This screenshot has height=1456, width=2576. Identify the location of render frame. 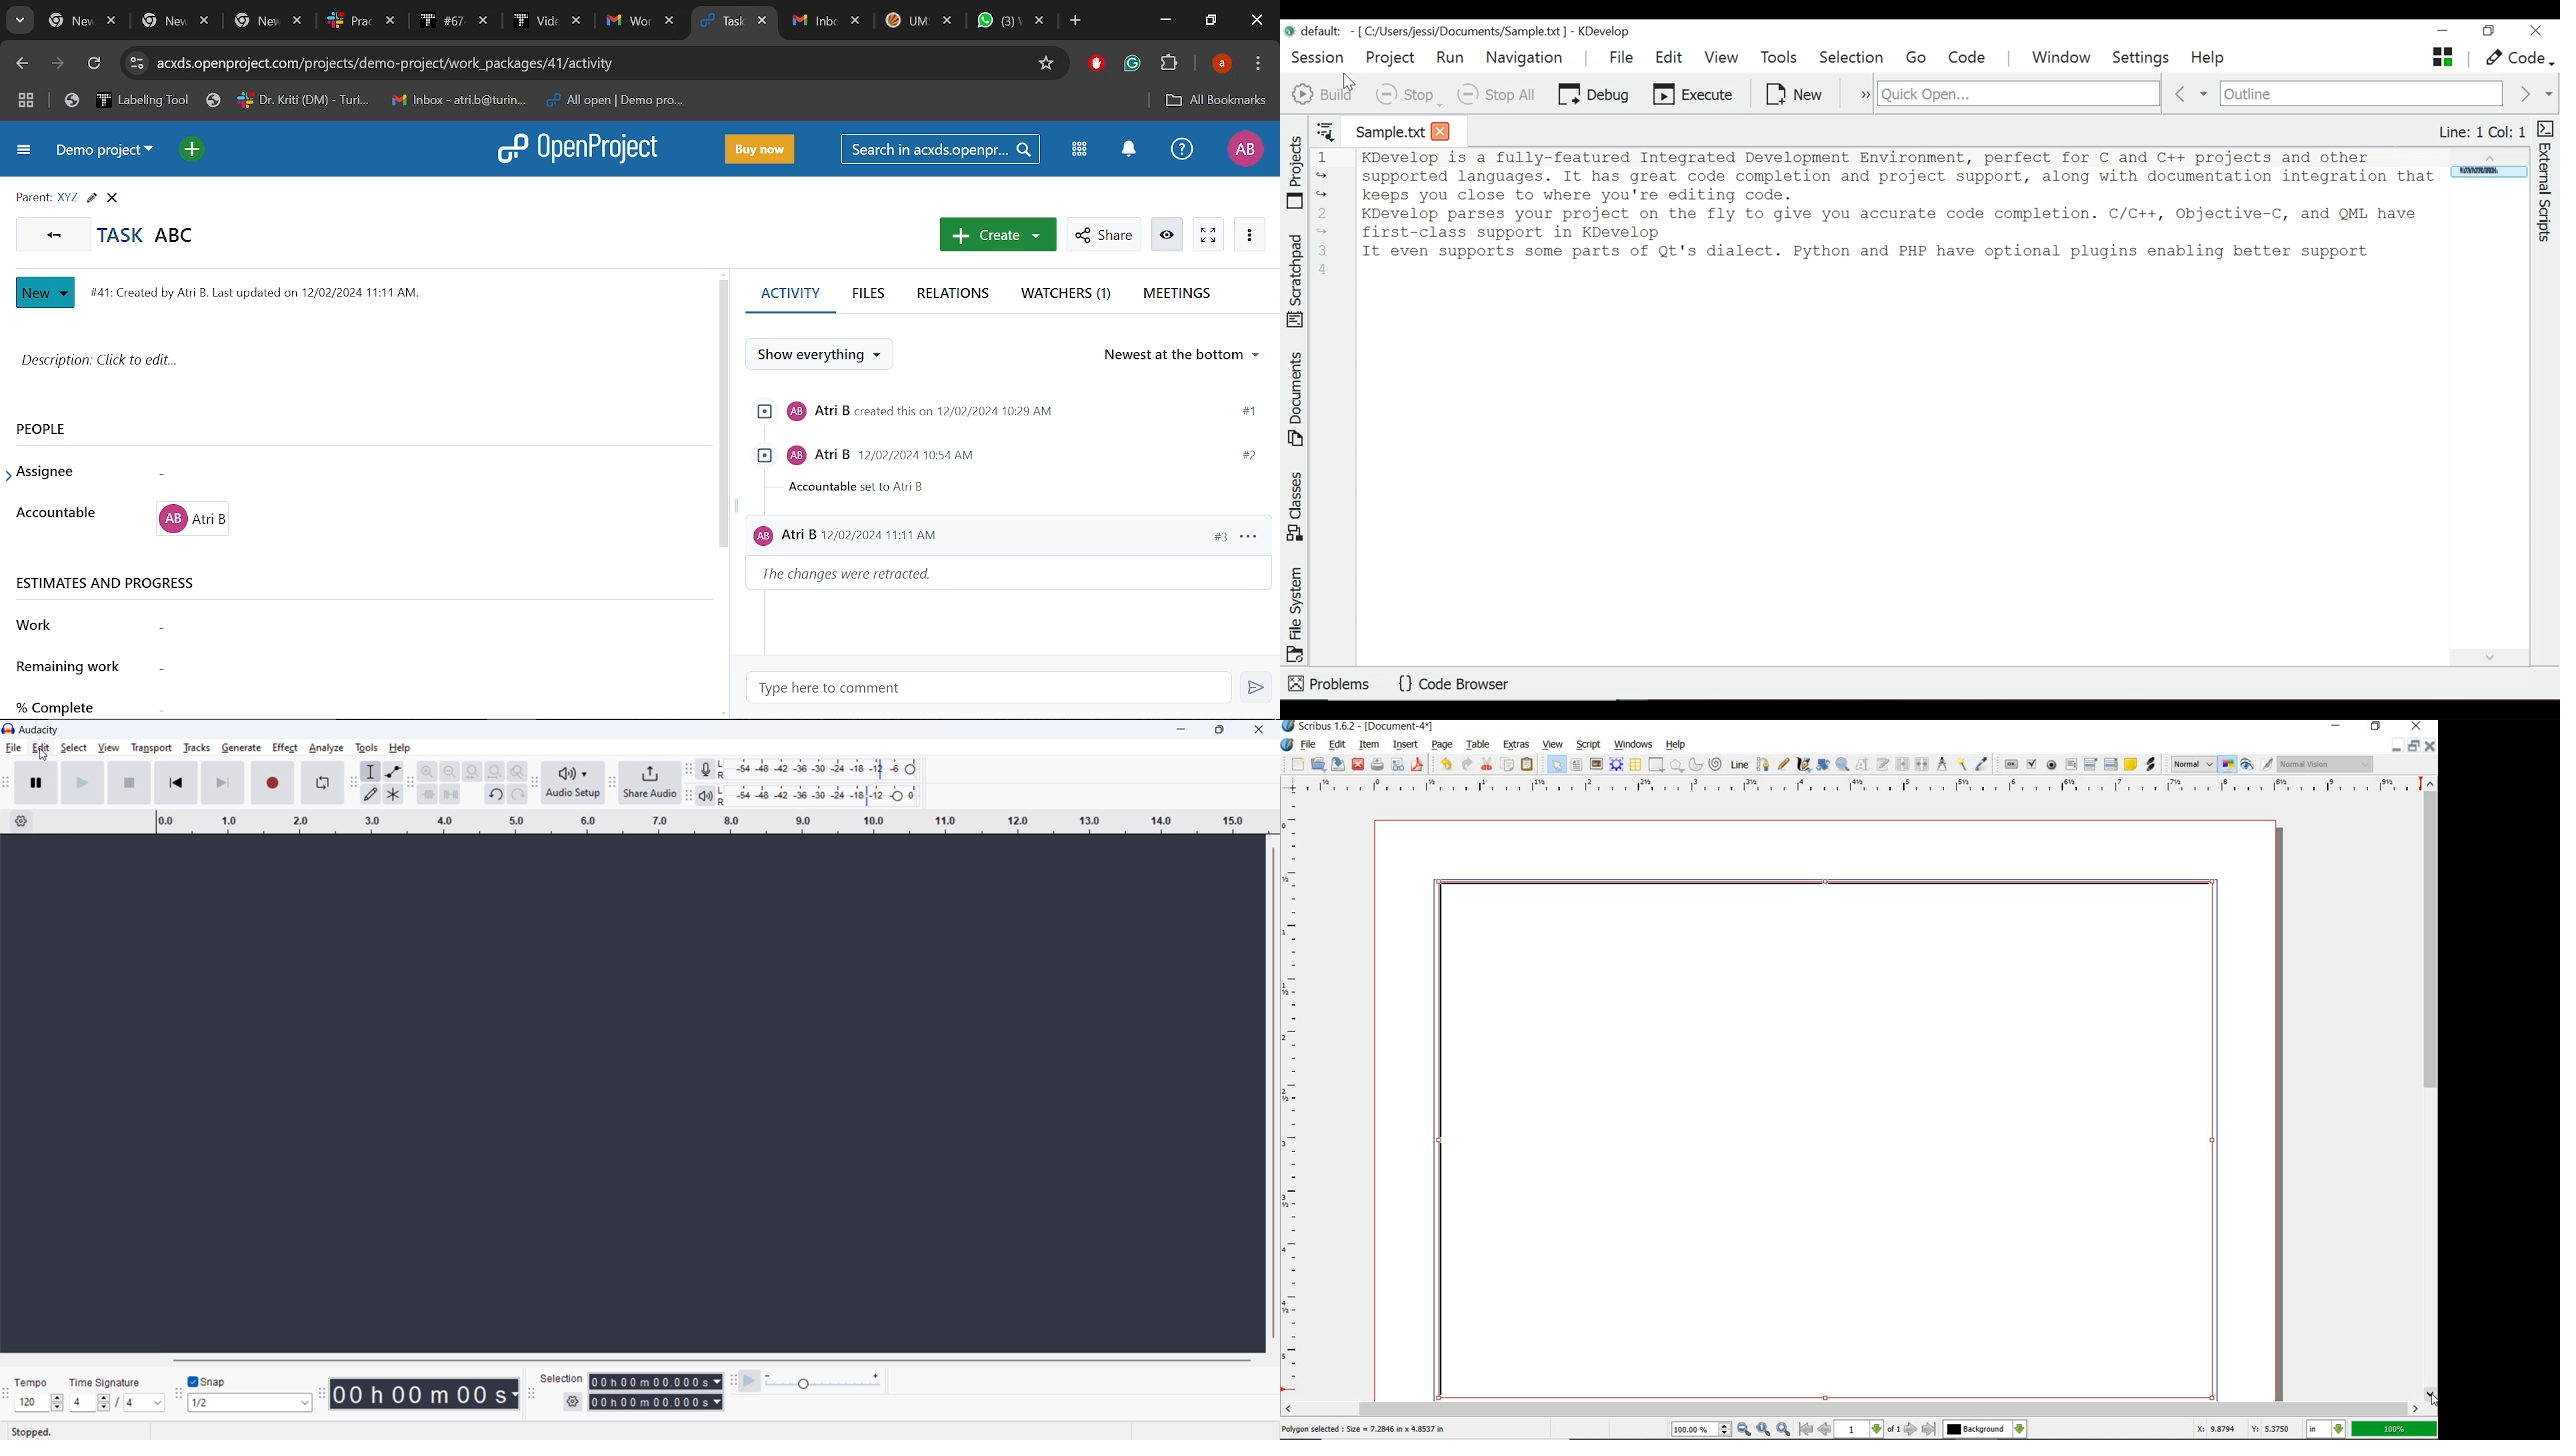
(1618, 766).